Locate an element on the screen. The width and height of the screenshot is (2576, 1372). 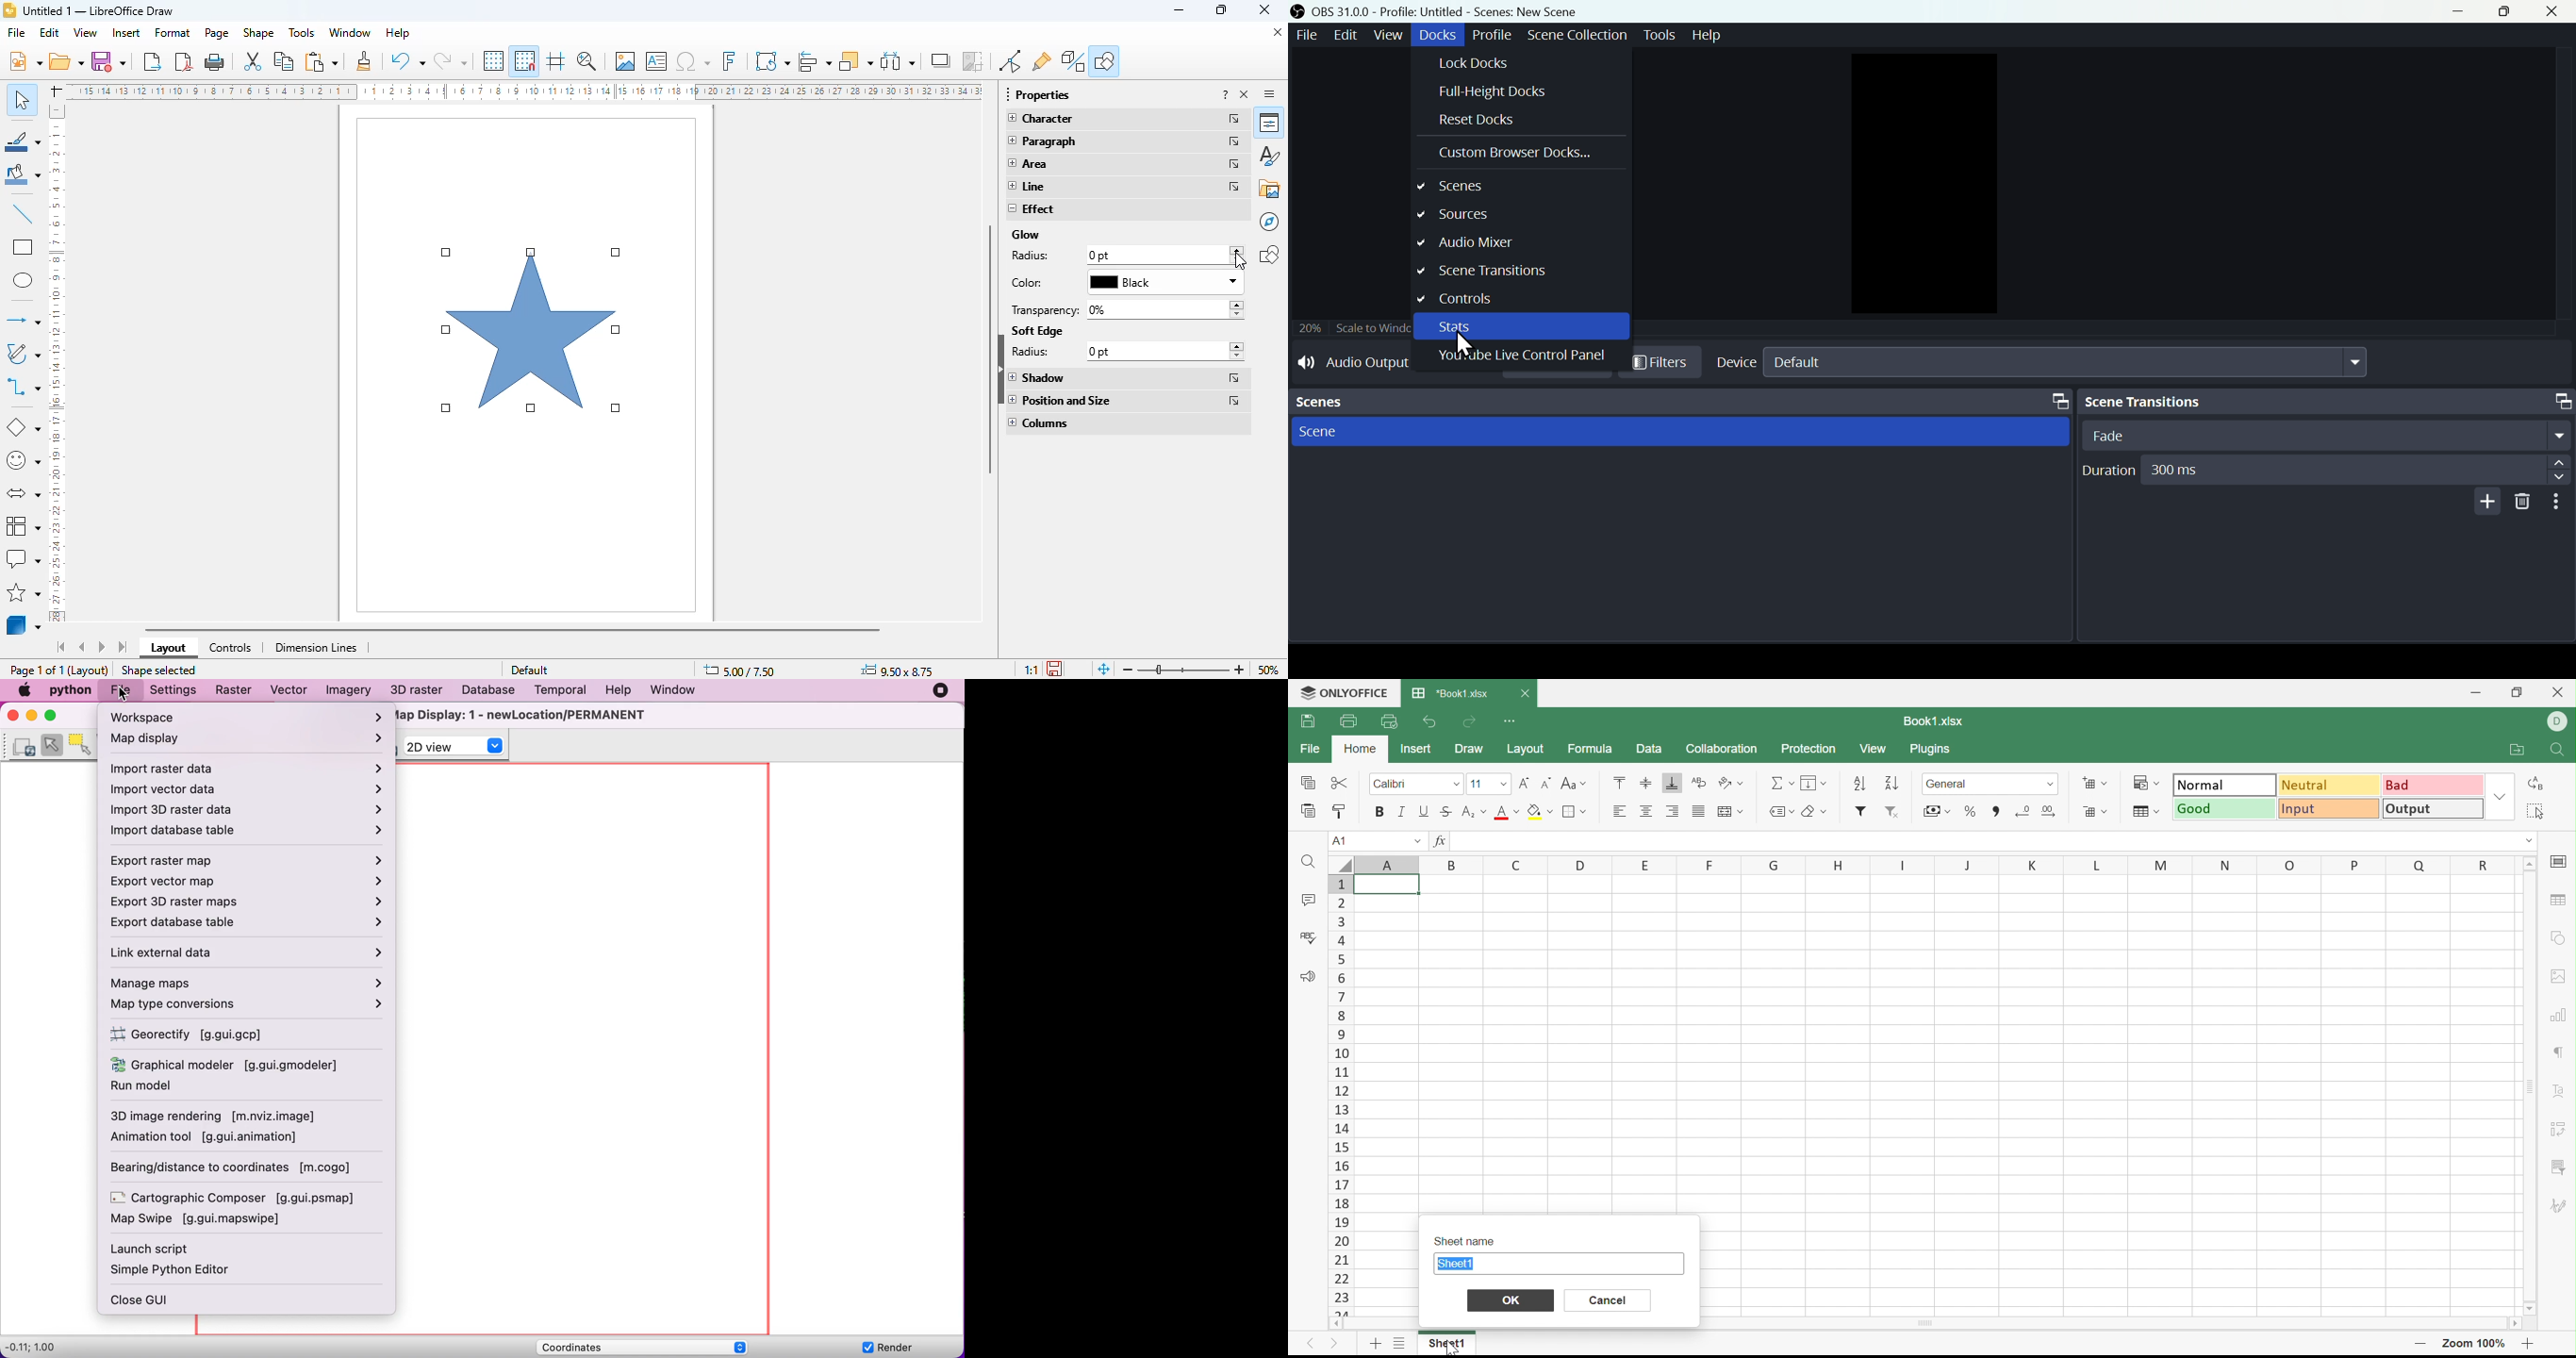
line is located at coordinates (1025, 185).